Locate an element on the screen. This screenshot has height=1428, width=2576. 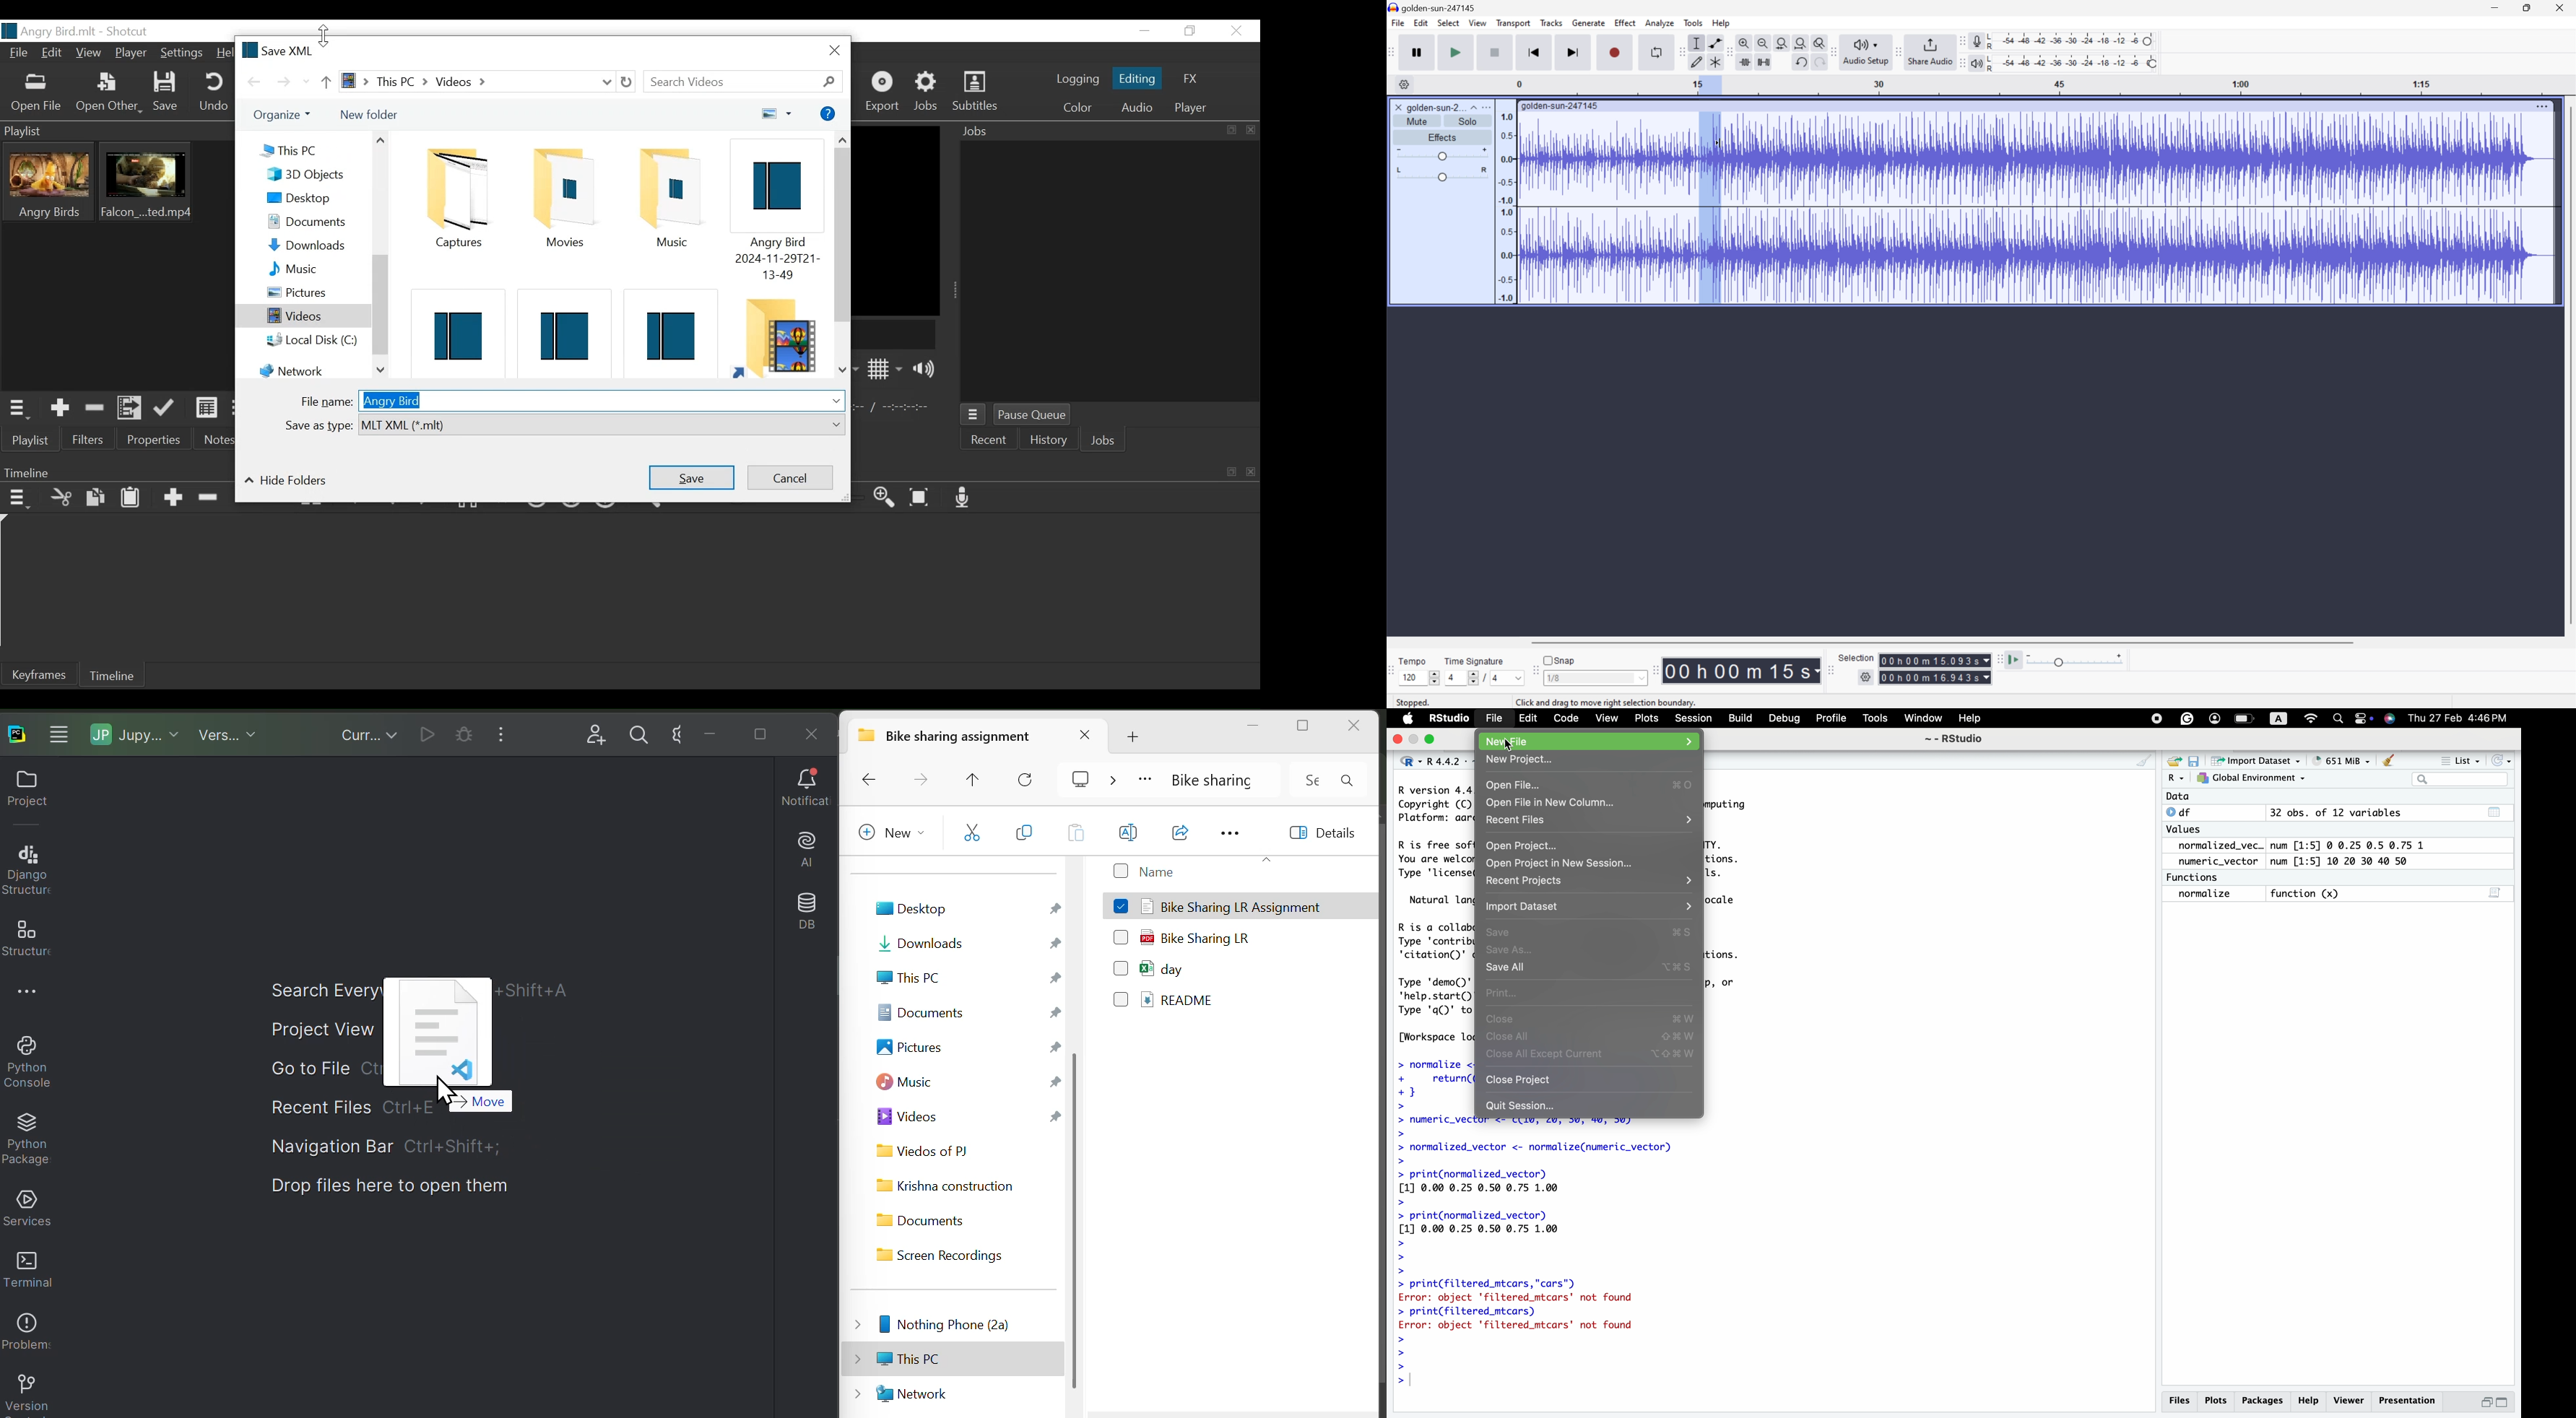
File is located at coordinates (1496, 715).